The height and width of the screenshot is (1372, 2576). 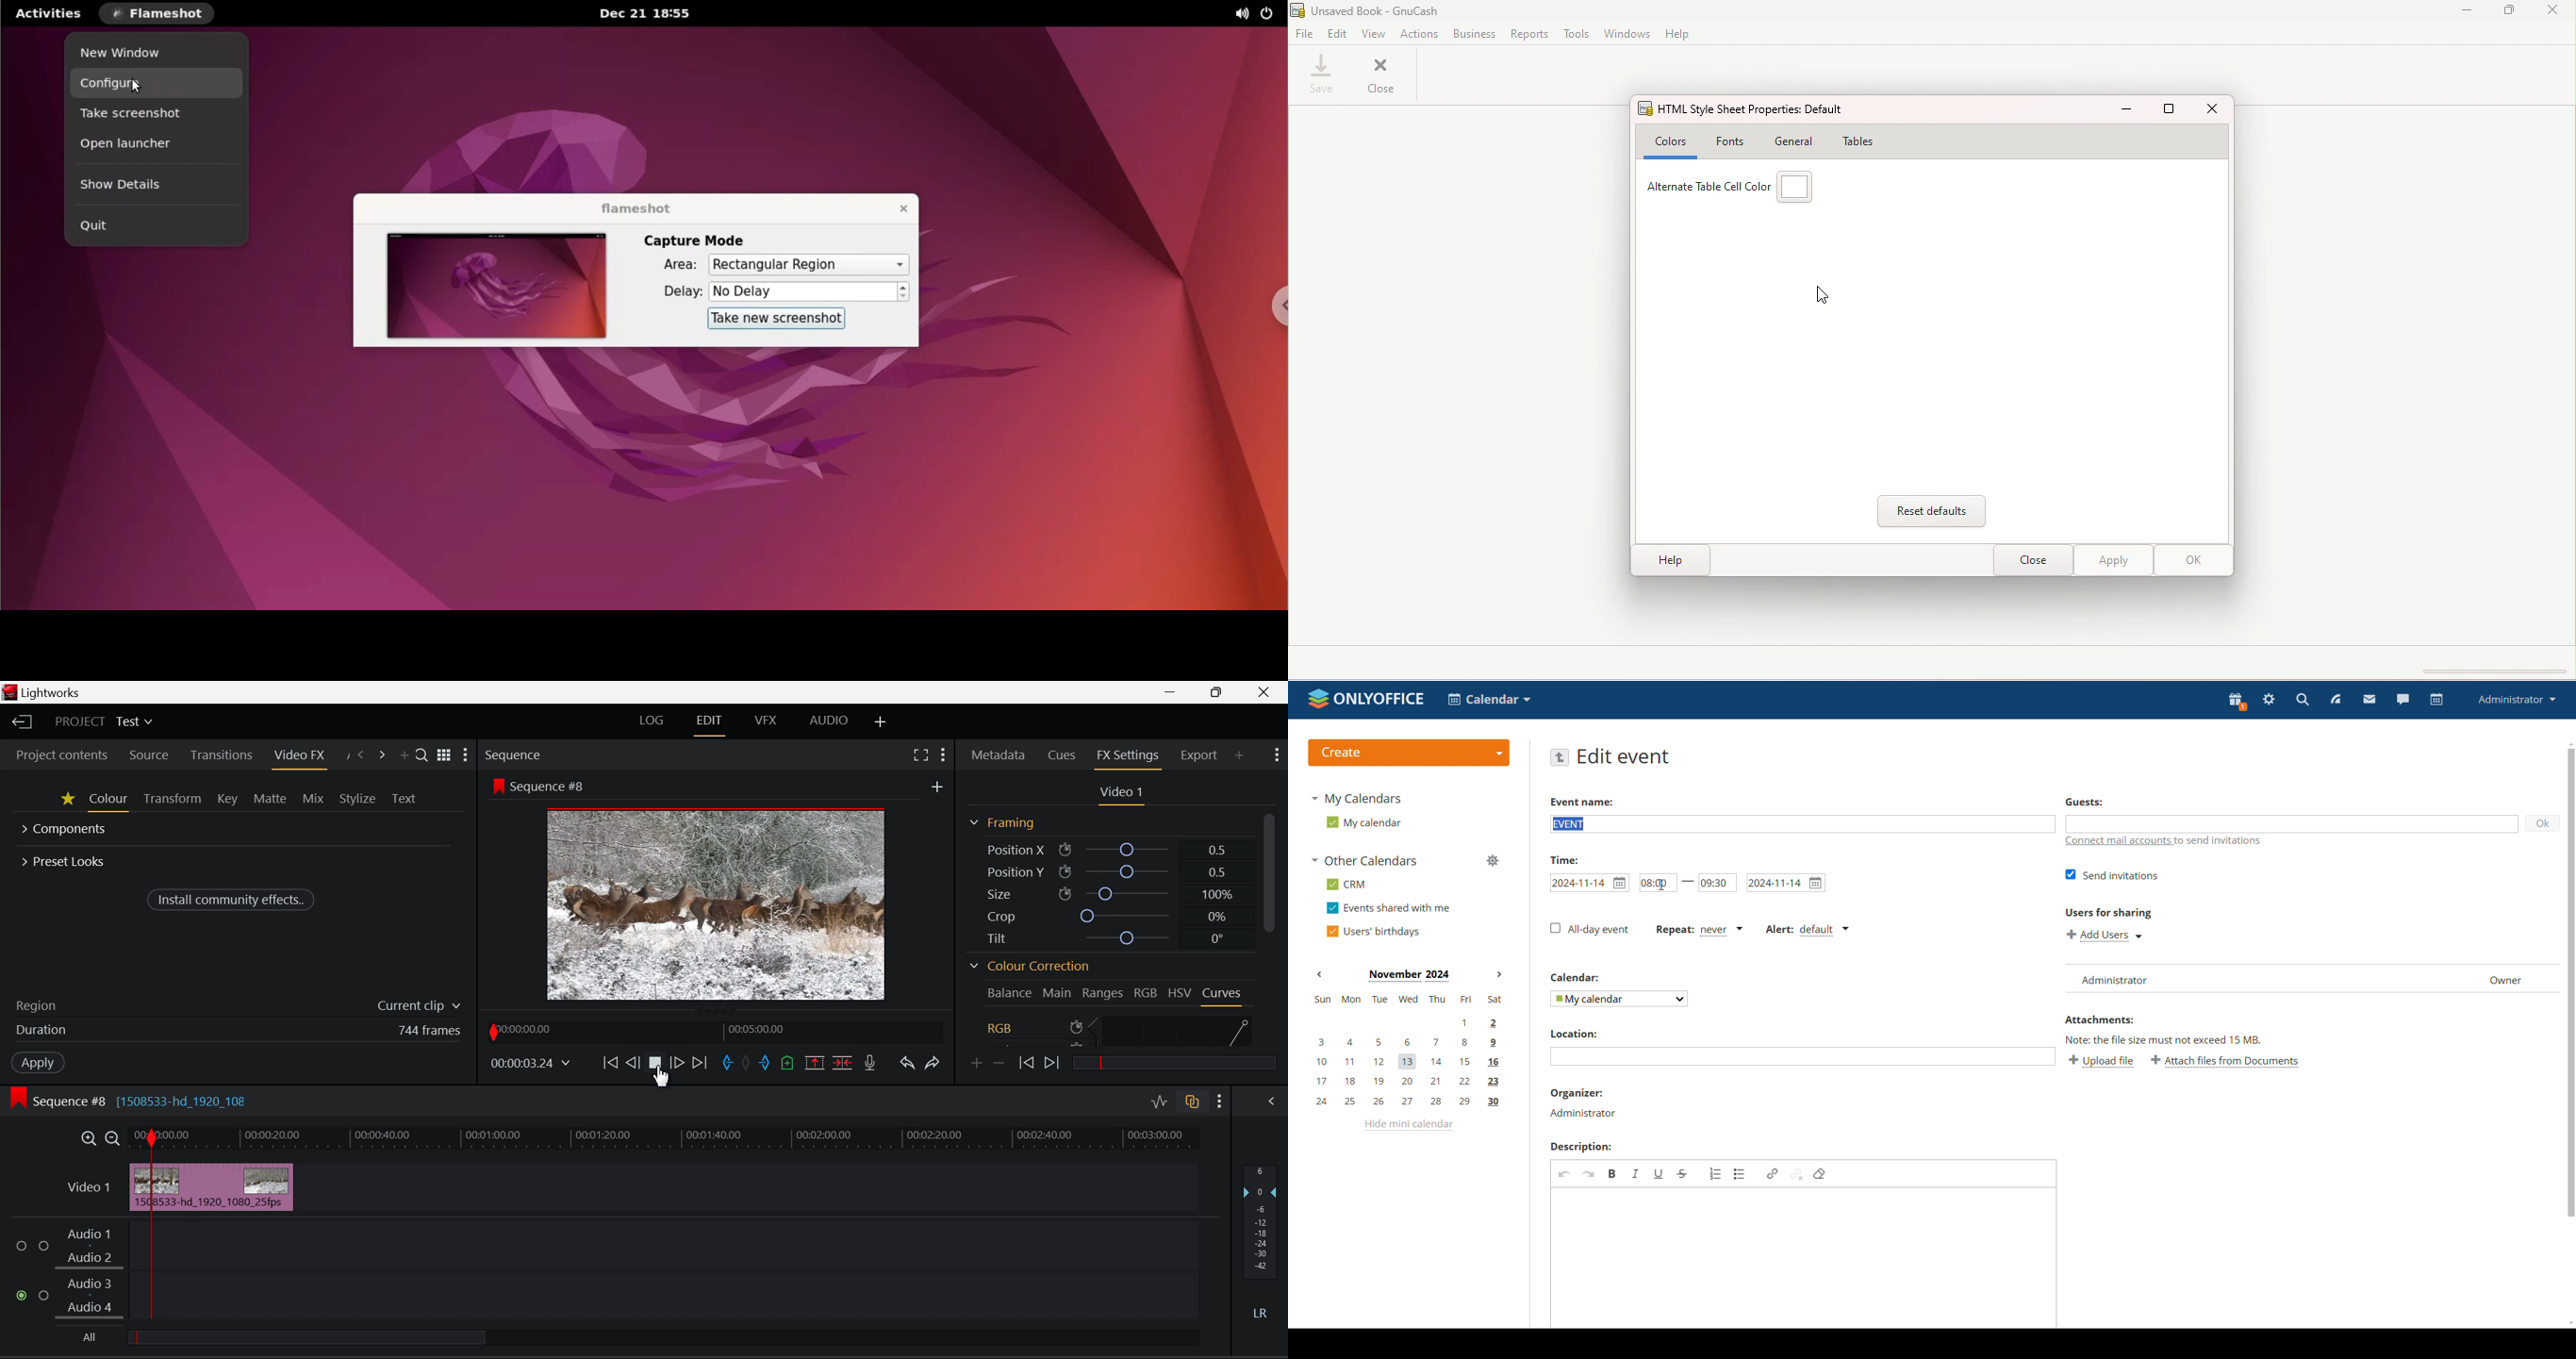 What do you see at coordinates (1386, 80) in the screenshot?
I see `Close` at bounding box center [1386, 80].